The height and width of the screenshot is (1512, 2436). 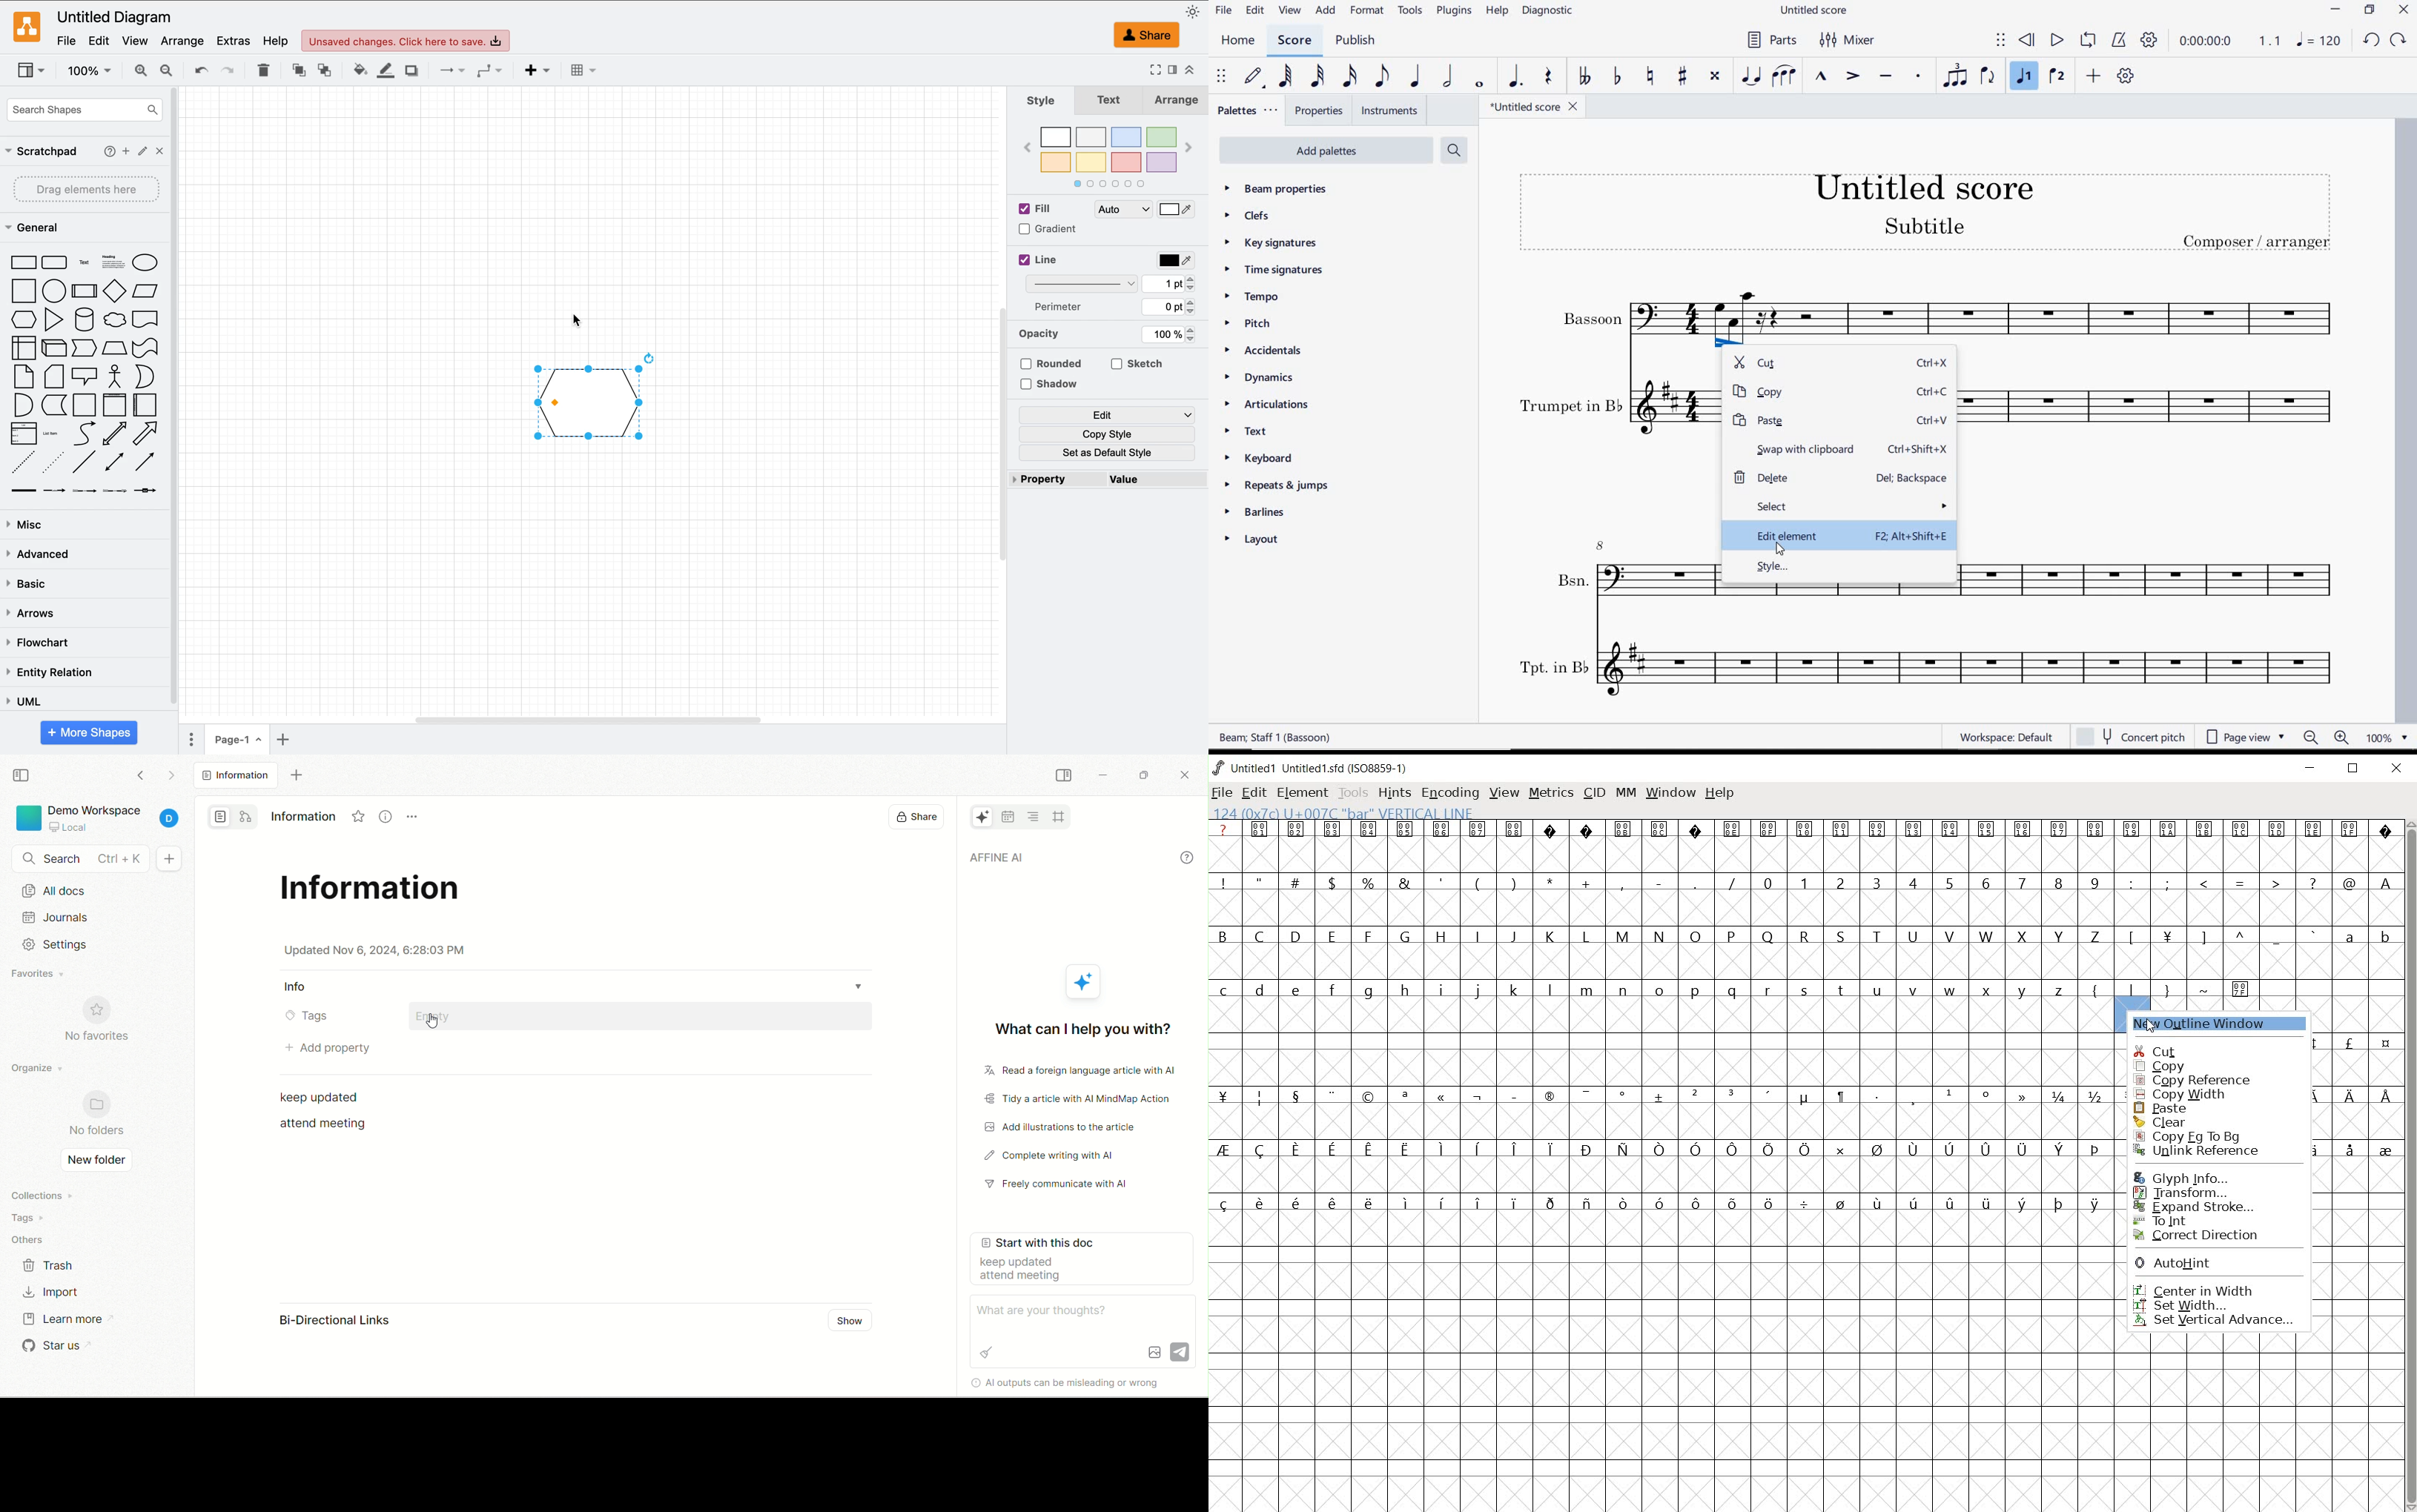 What do you see at coordinates (173, 858) in the screenshot?
I see `+` at bounding box center [173, 858].